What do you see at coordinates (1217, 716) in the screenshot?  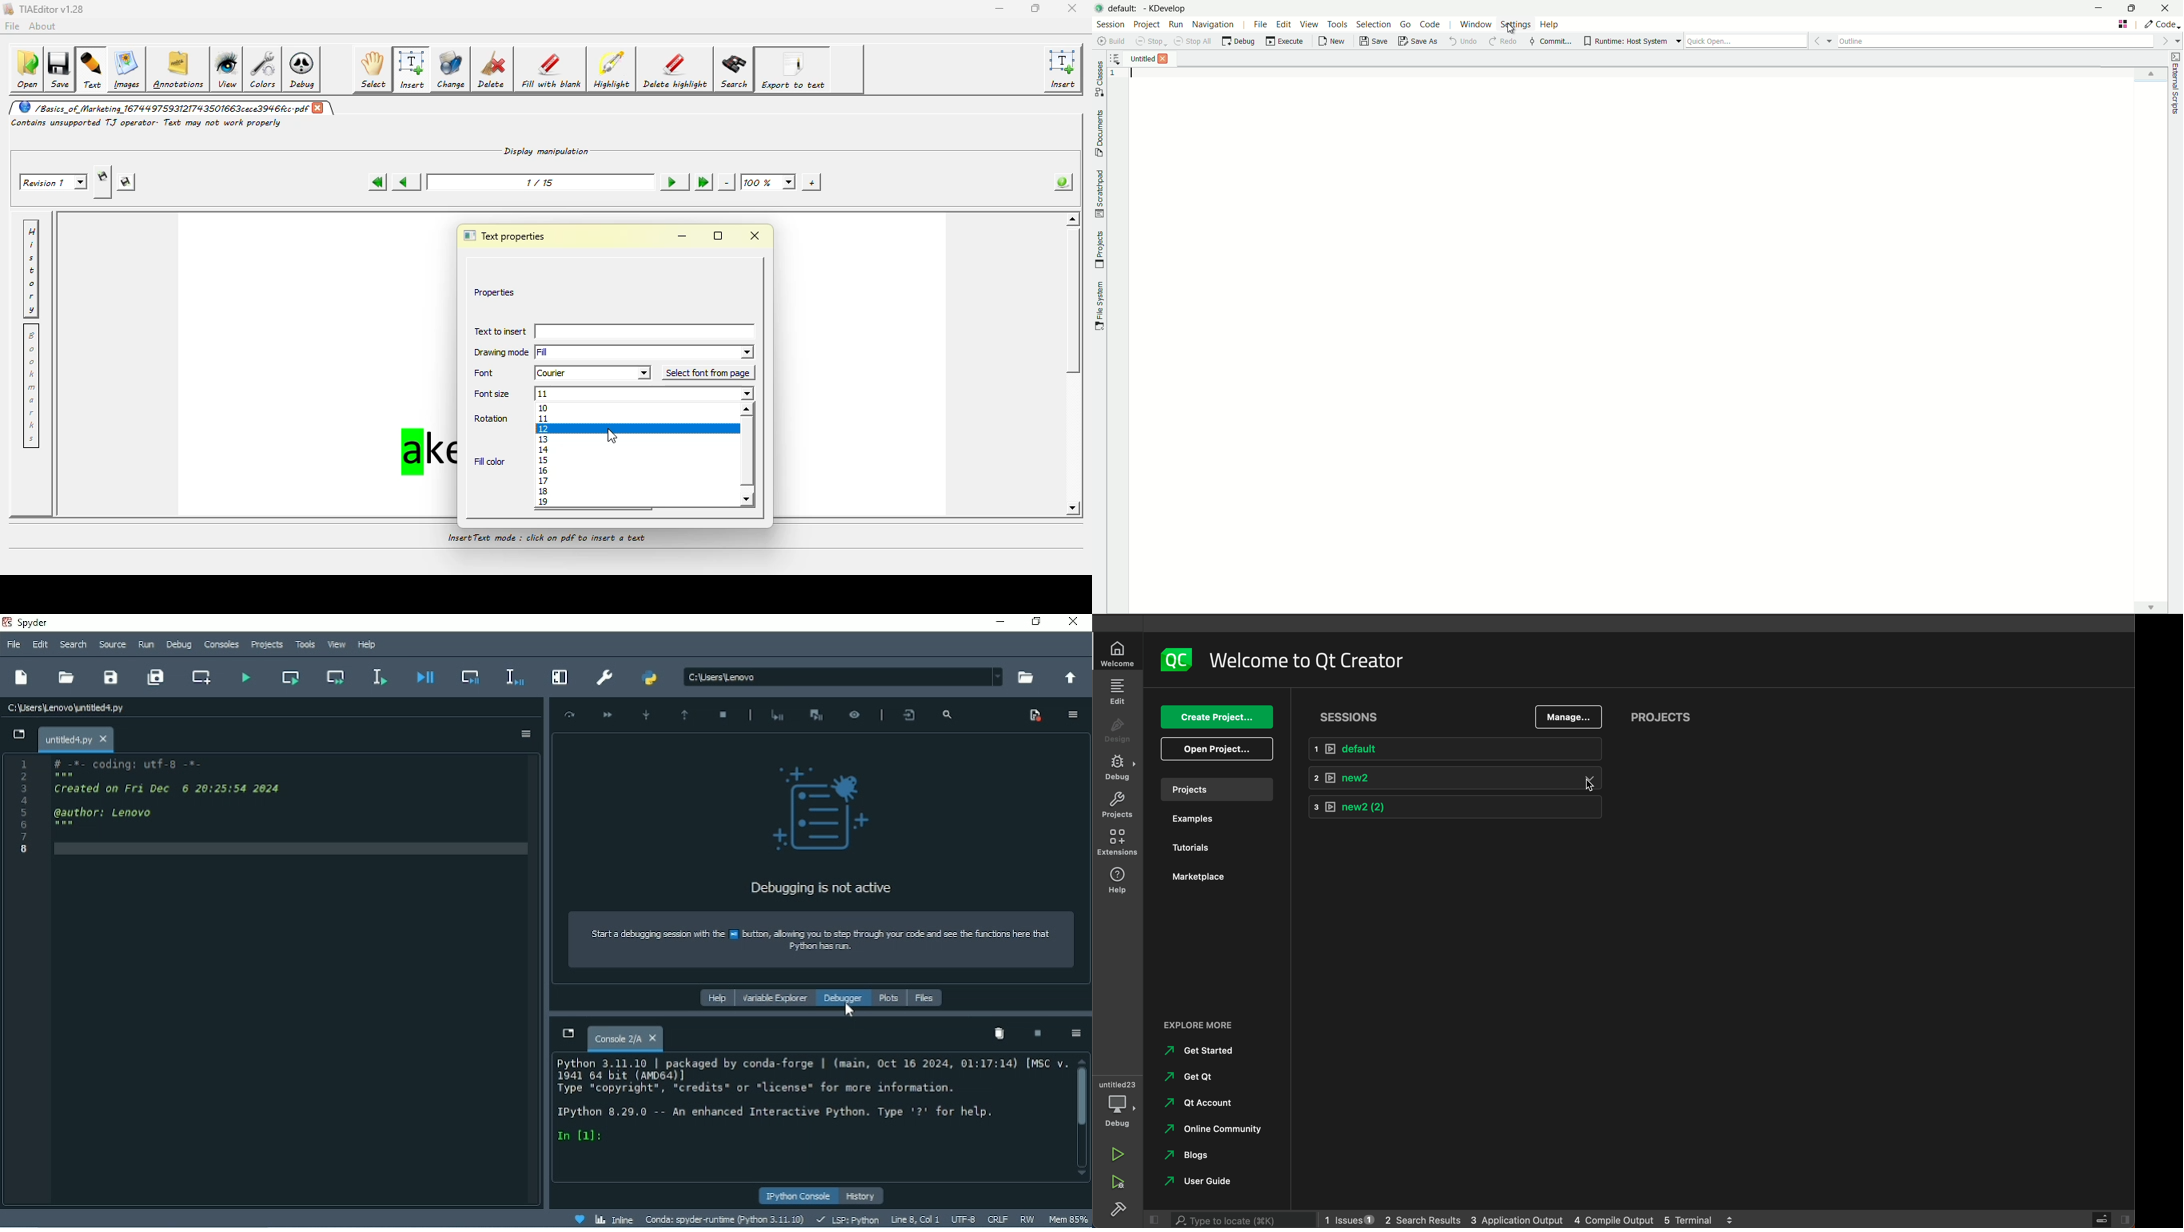 I see `create` at bounding box center [1217, 716].